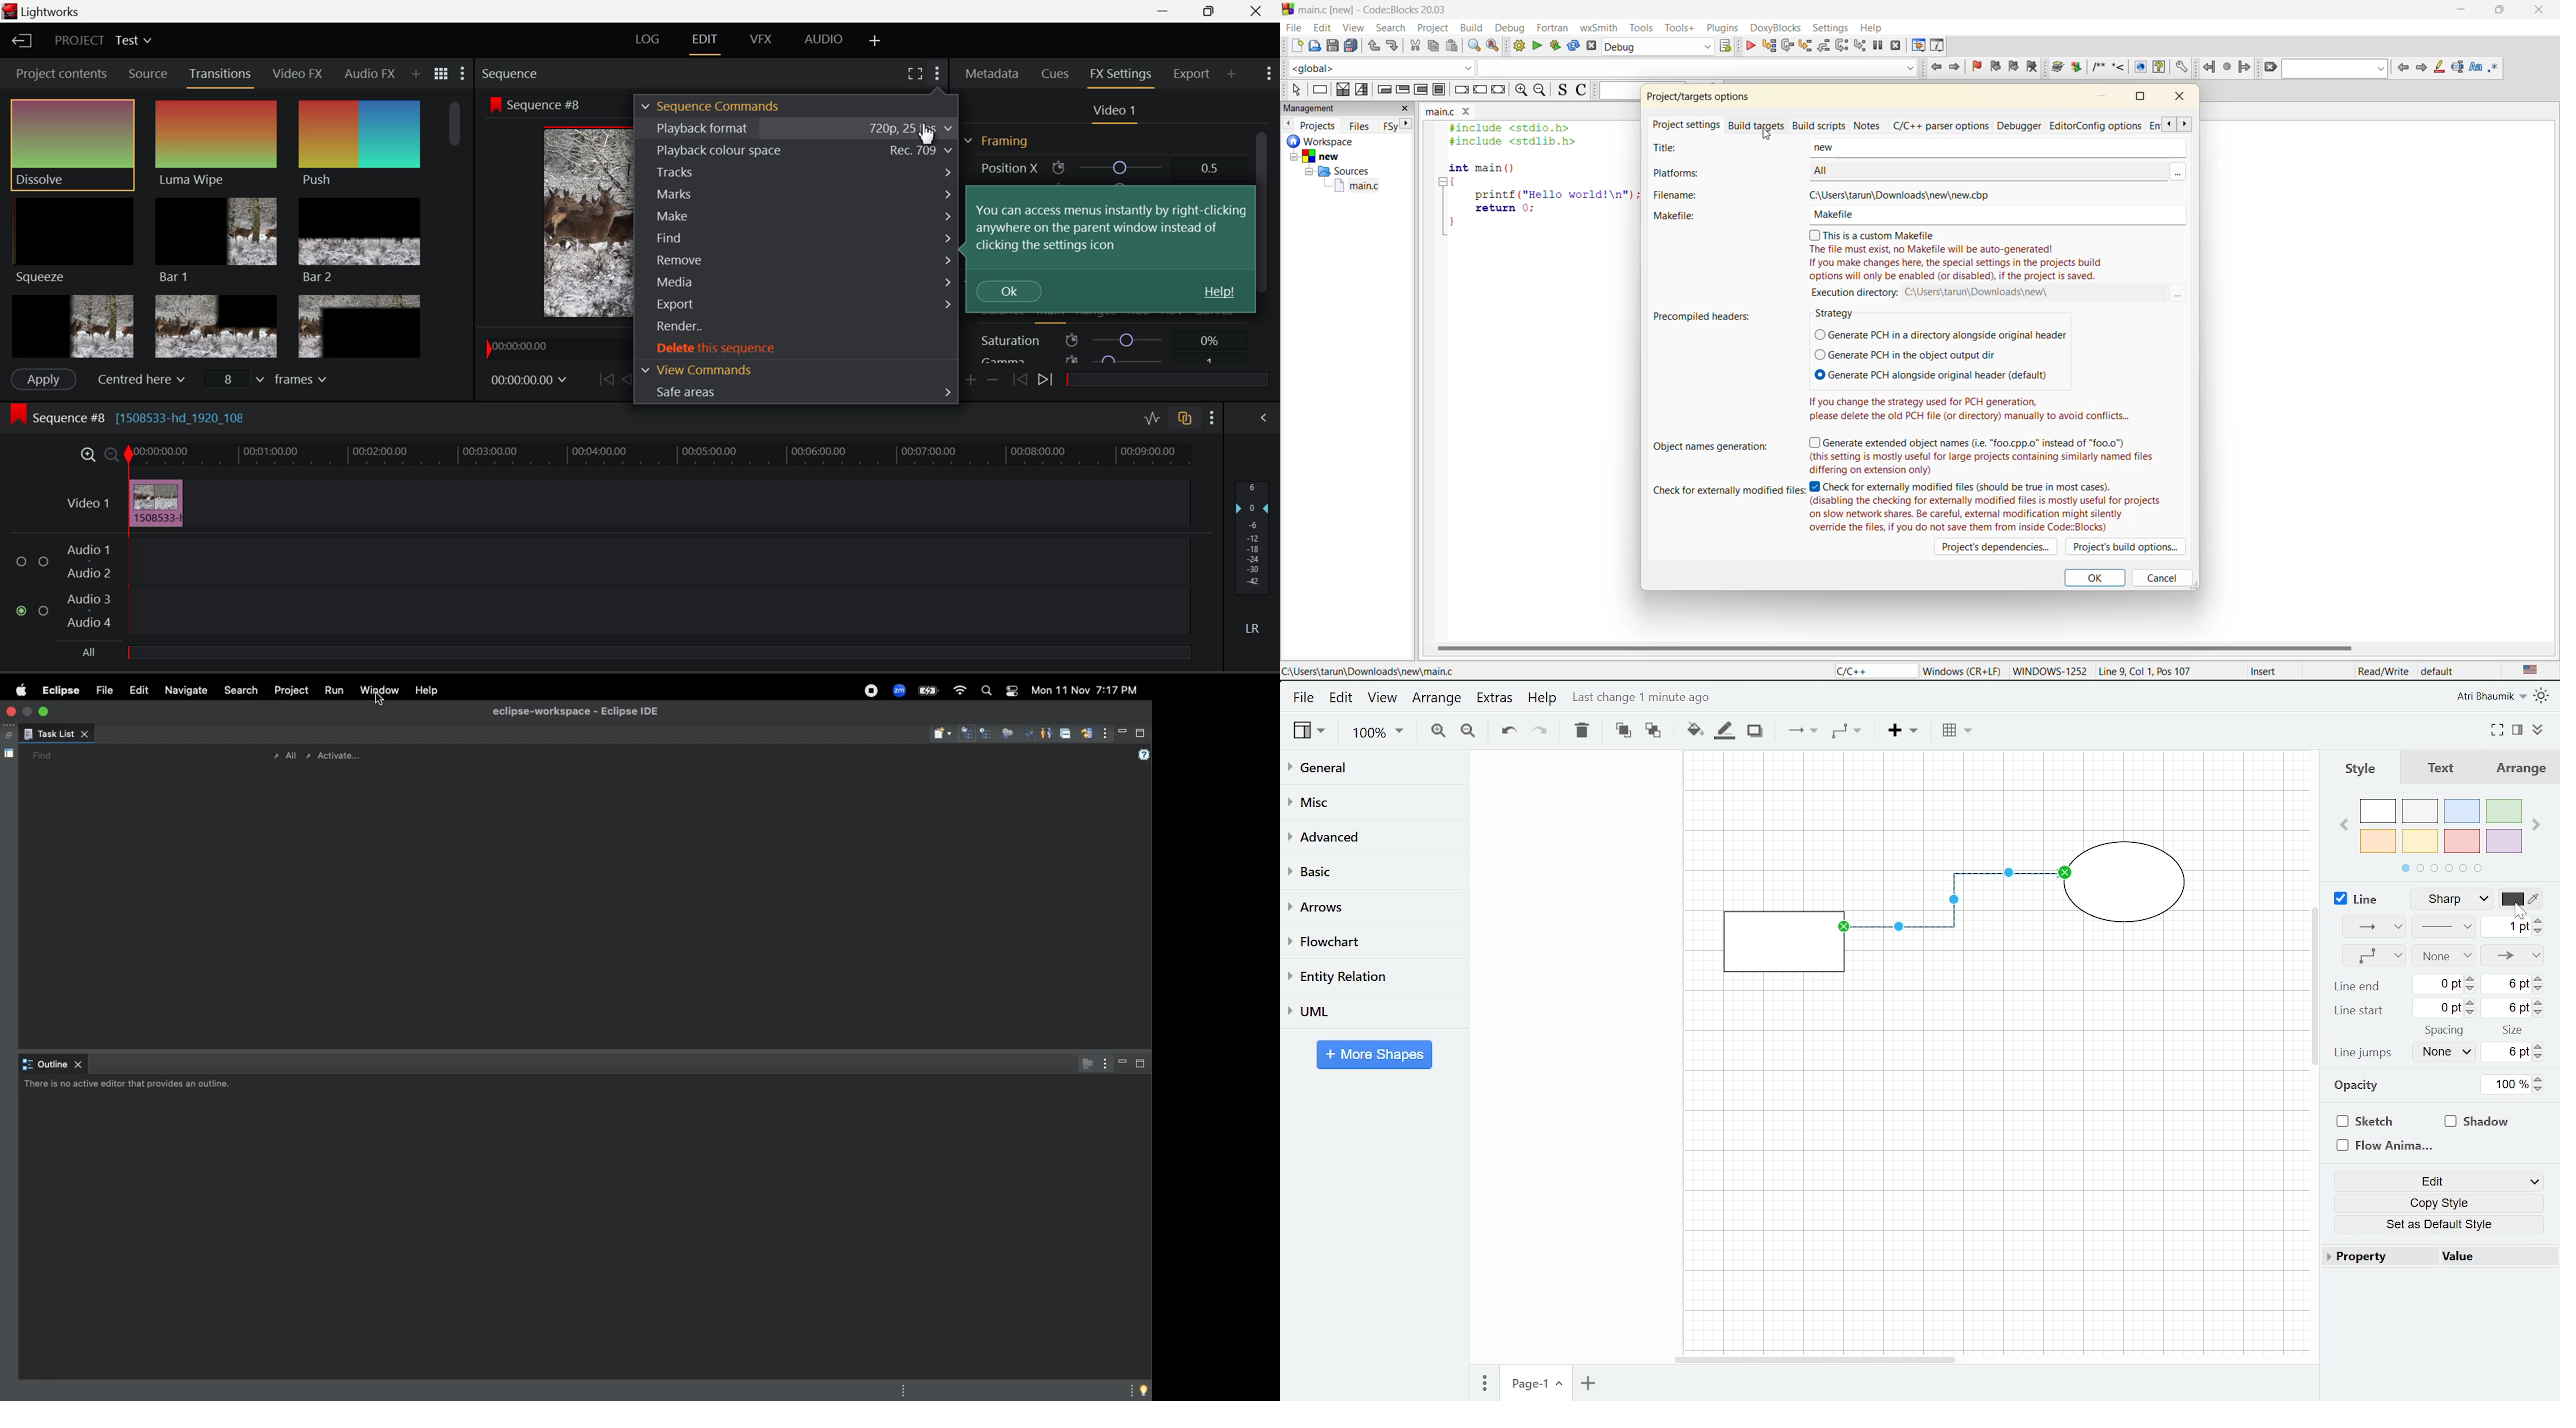 The image size is (2576, 1428). I want to click on Arrows, so click(1373, 906).